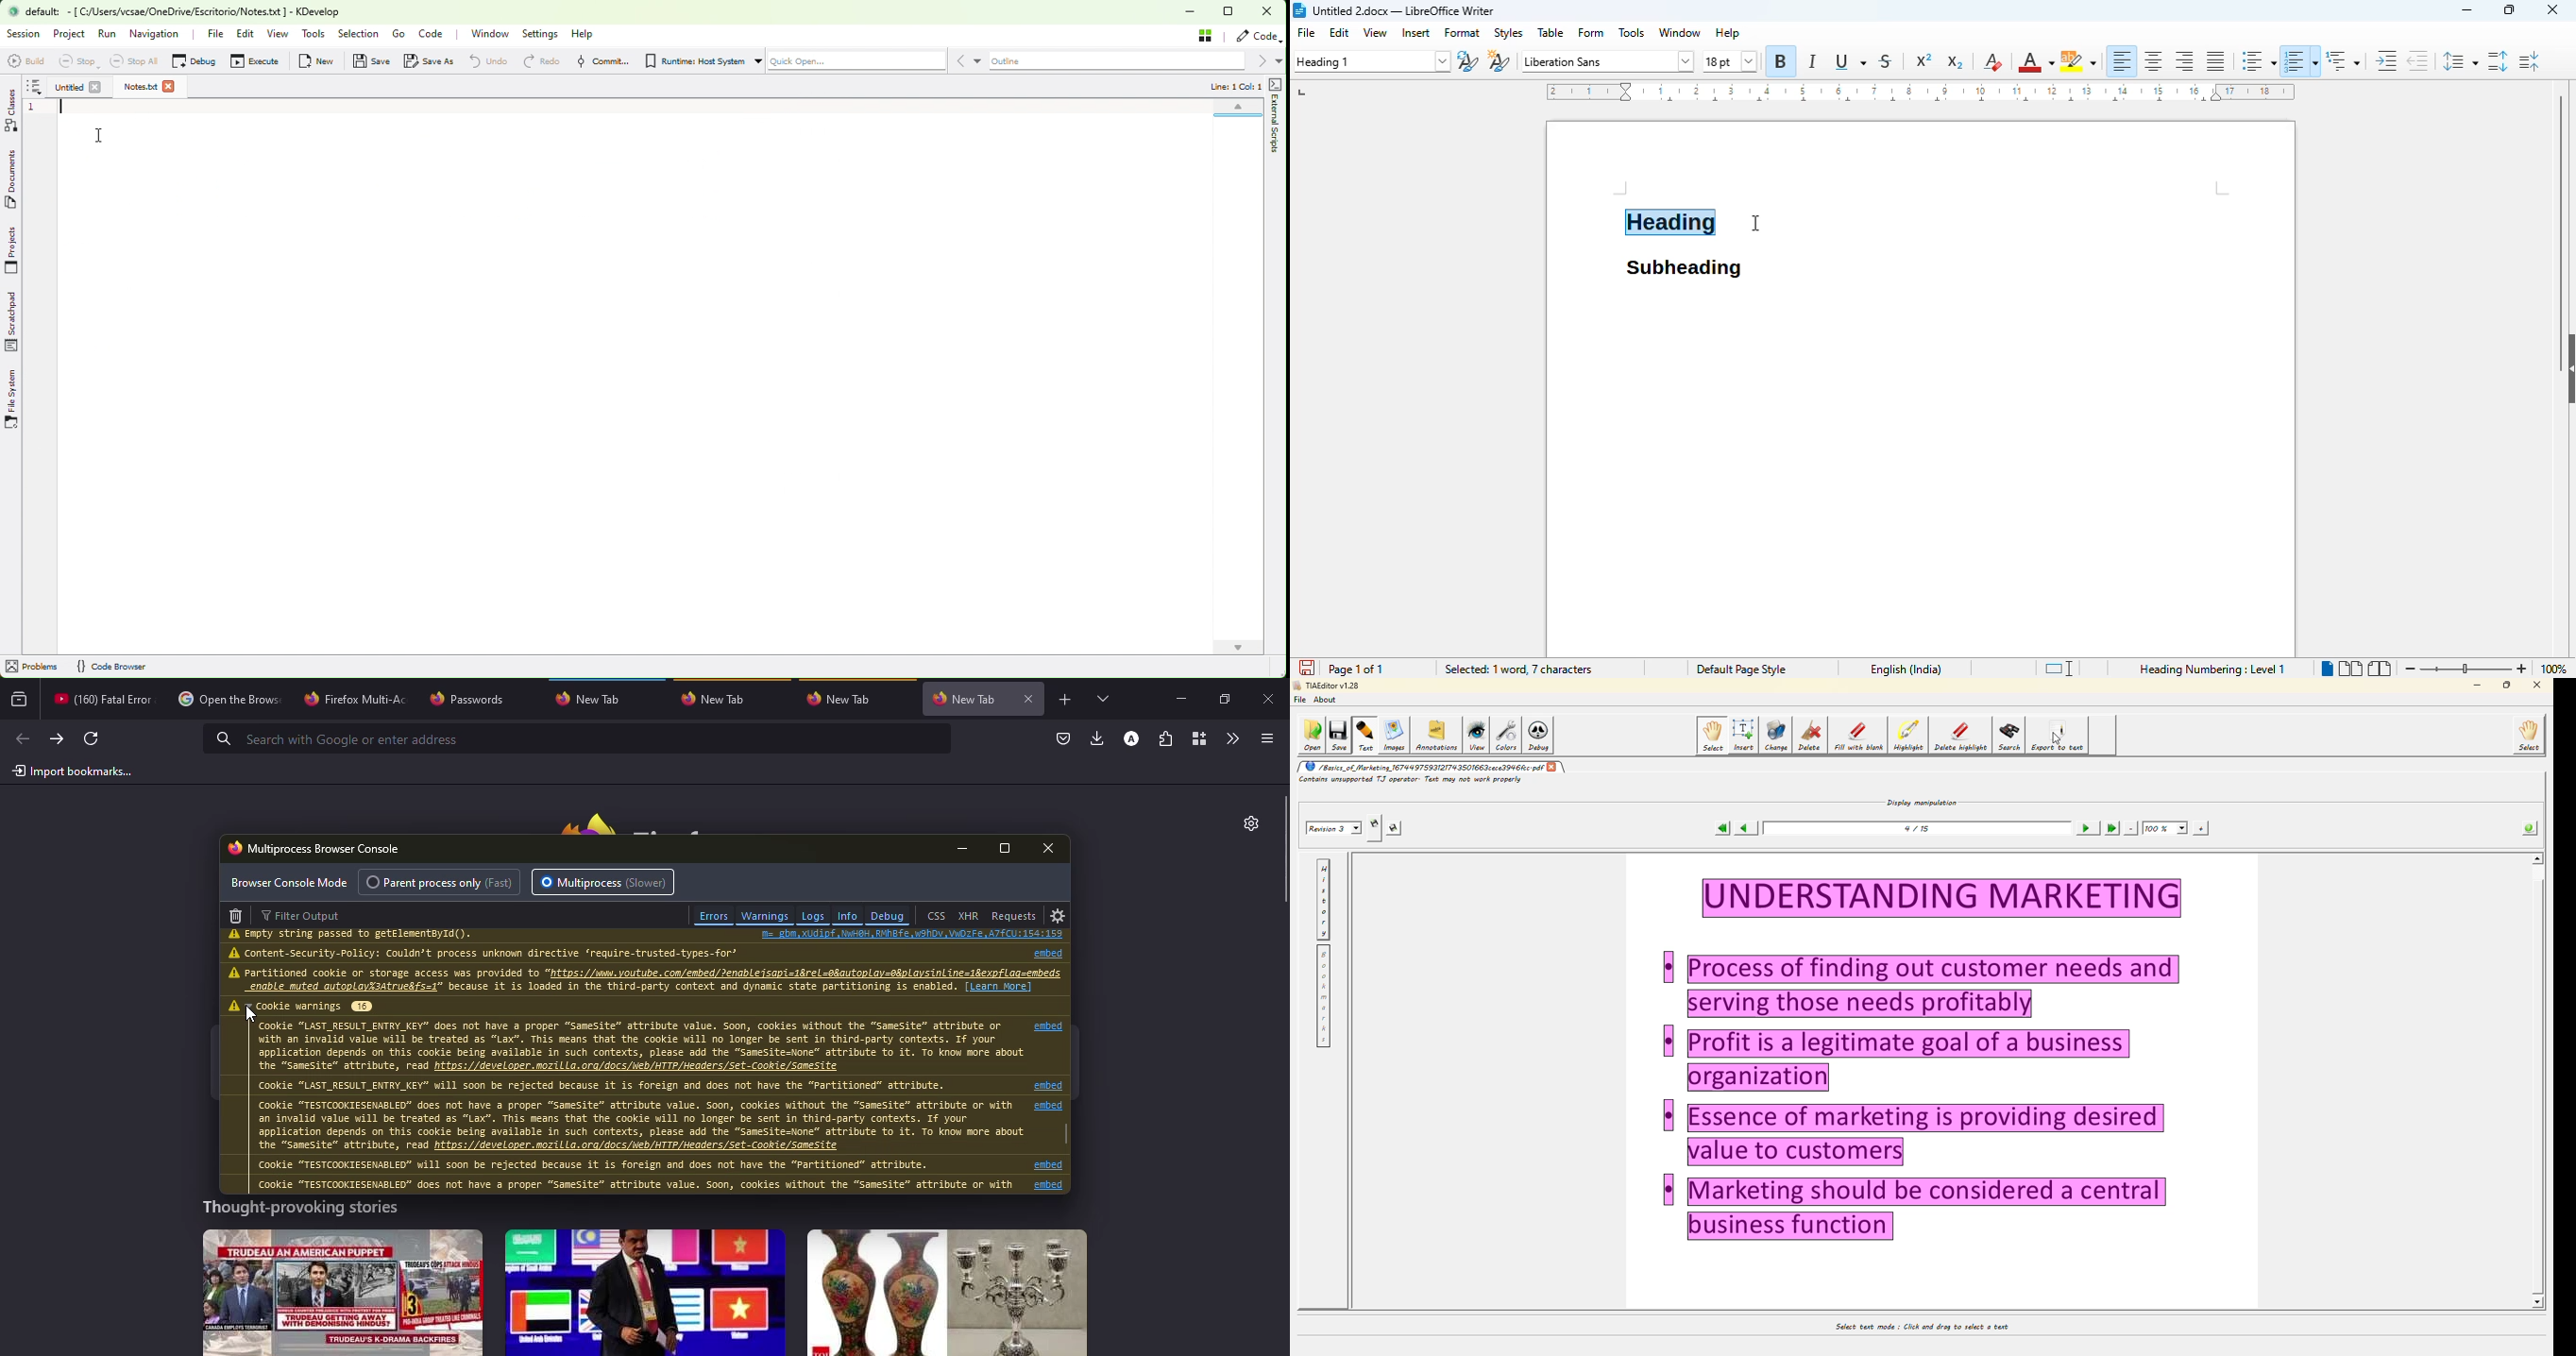 This screenshot has height=1372, width=2576. Describe the element at coordinates (1810, 63) in the screenshot. I see `italic unselected` at that location.